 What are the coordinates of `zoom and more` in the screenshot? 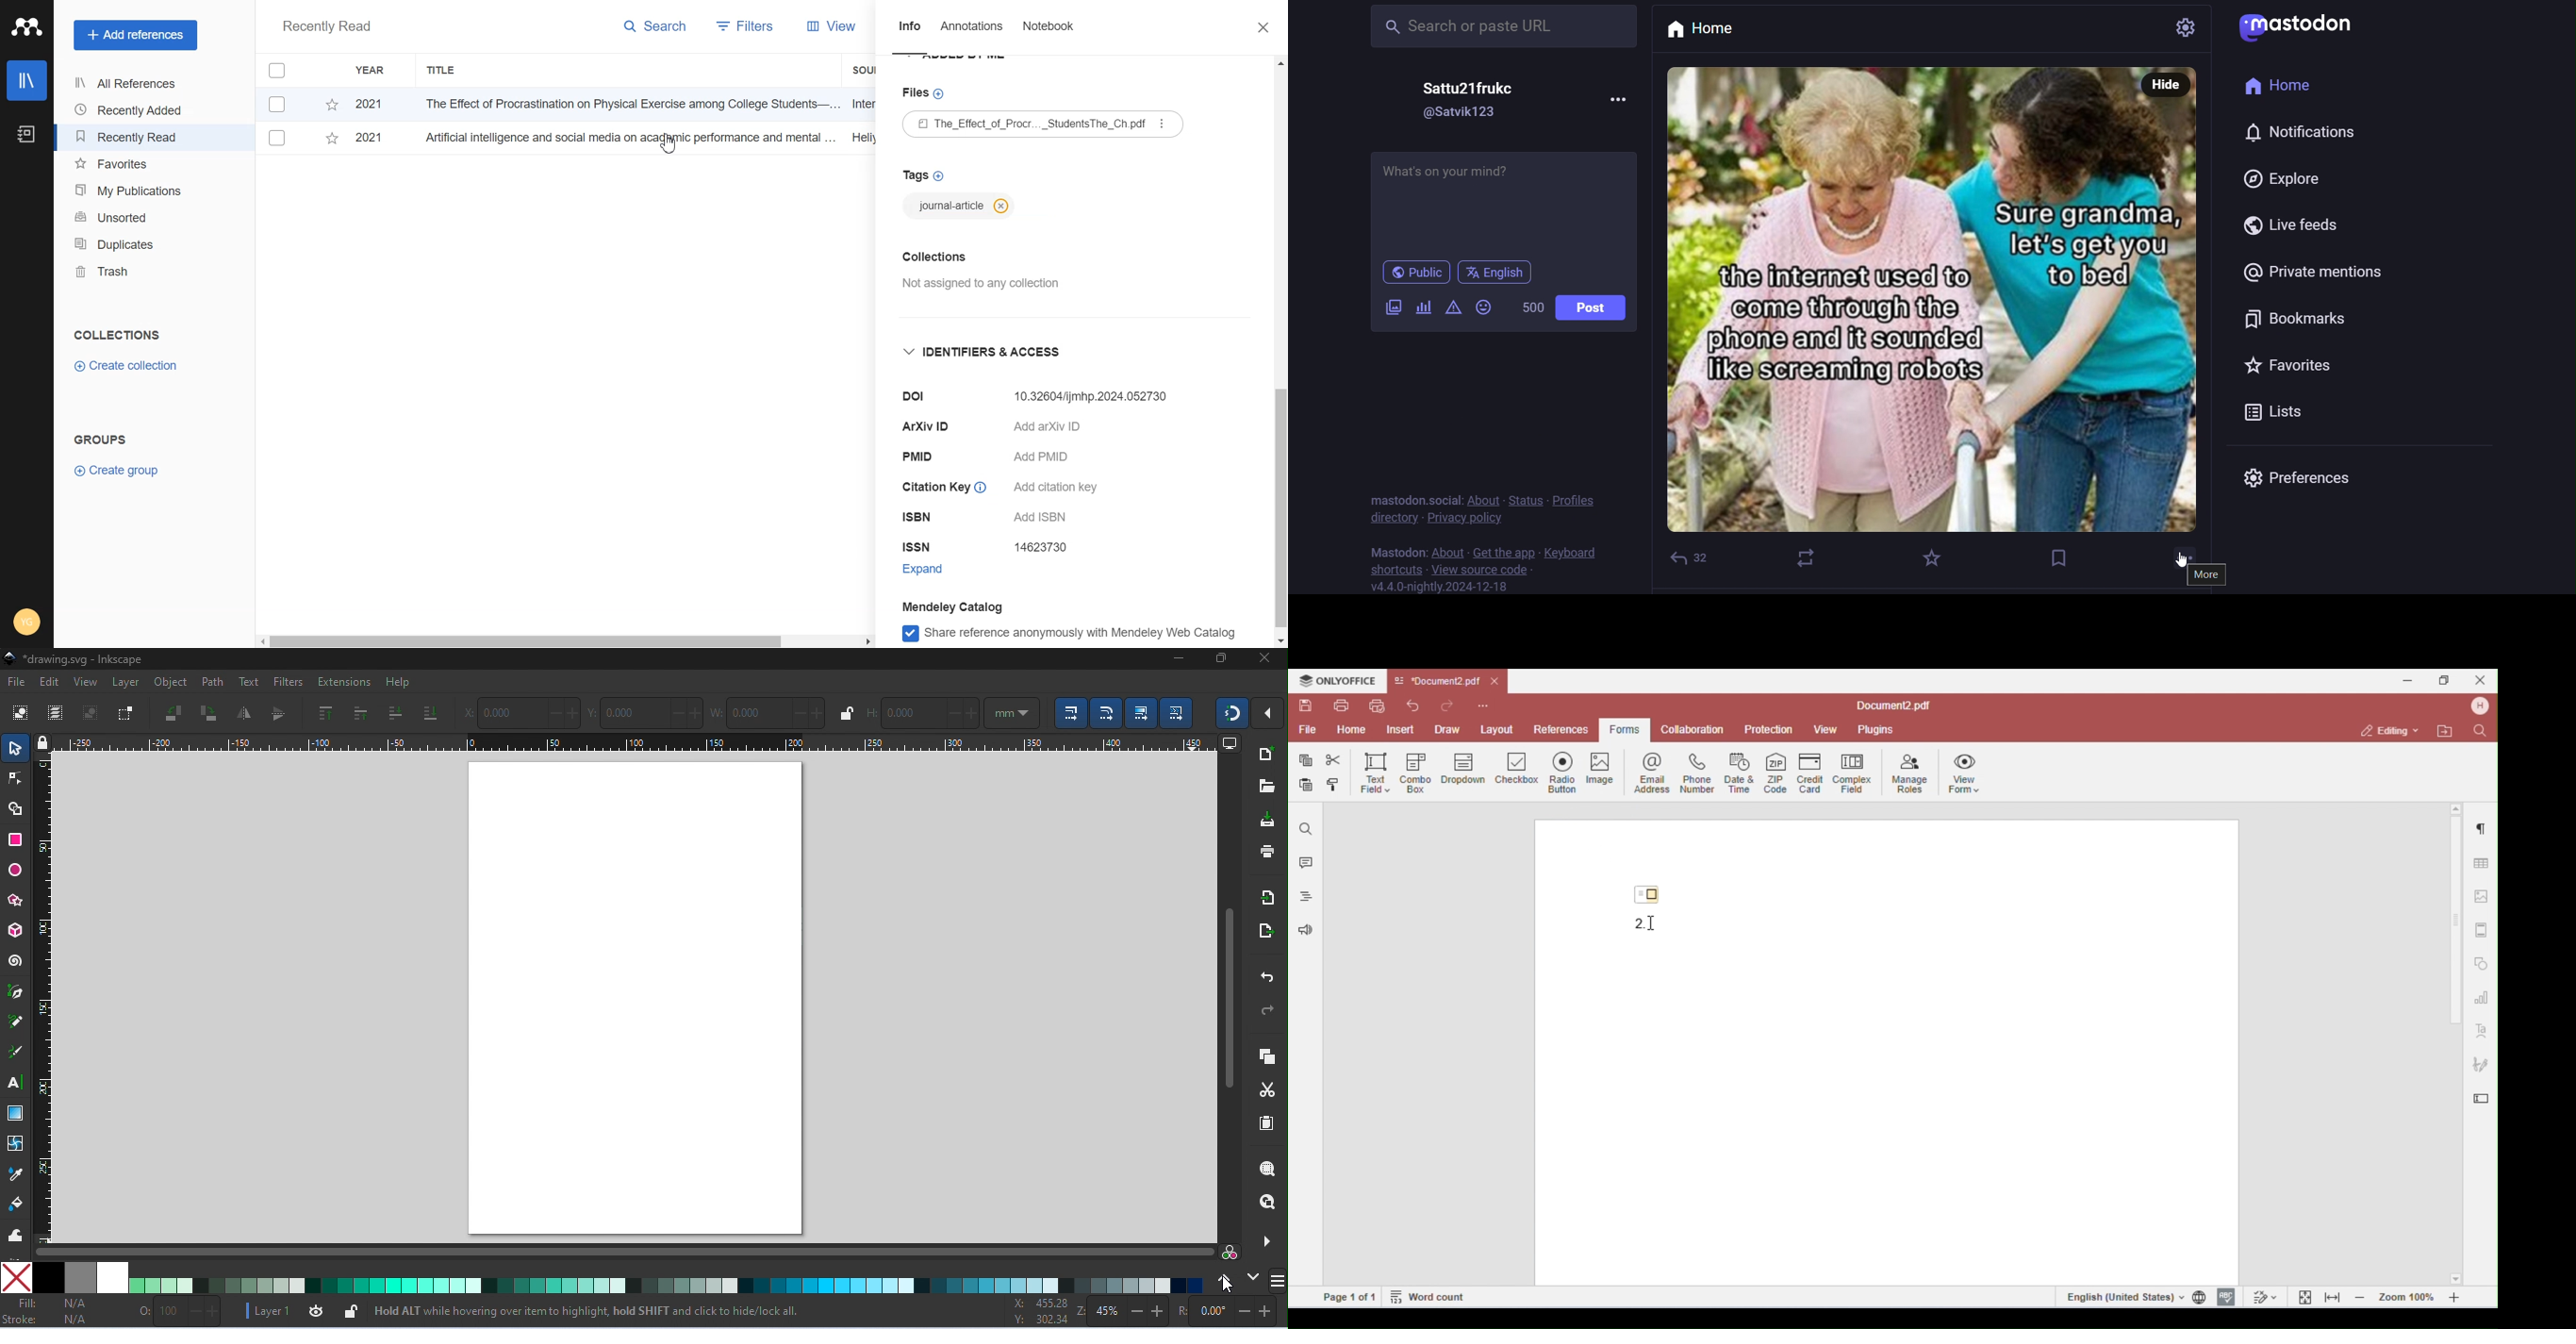 It's located at (1264, 1239).